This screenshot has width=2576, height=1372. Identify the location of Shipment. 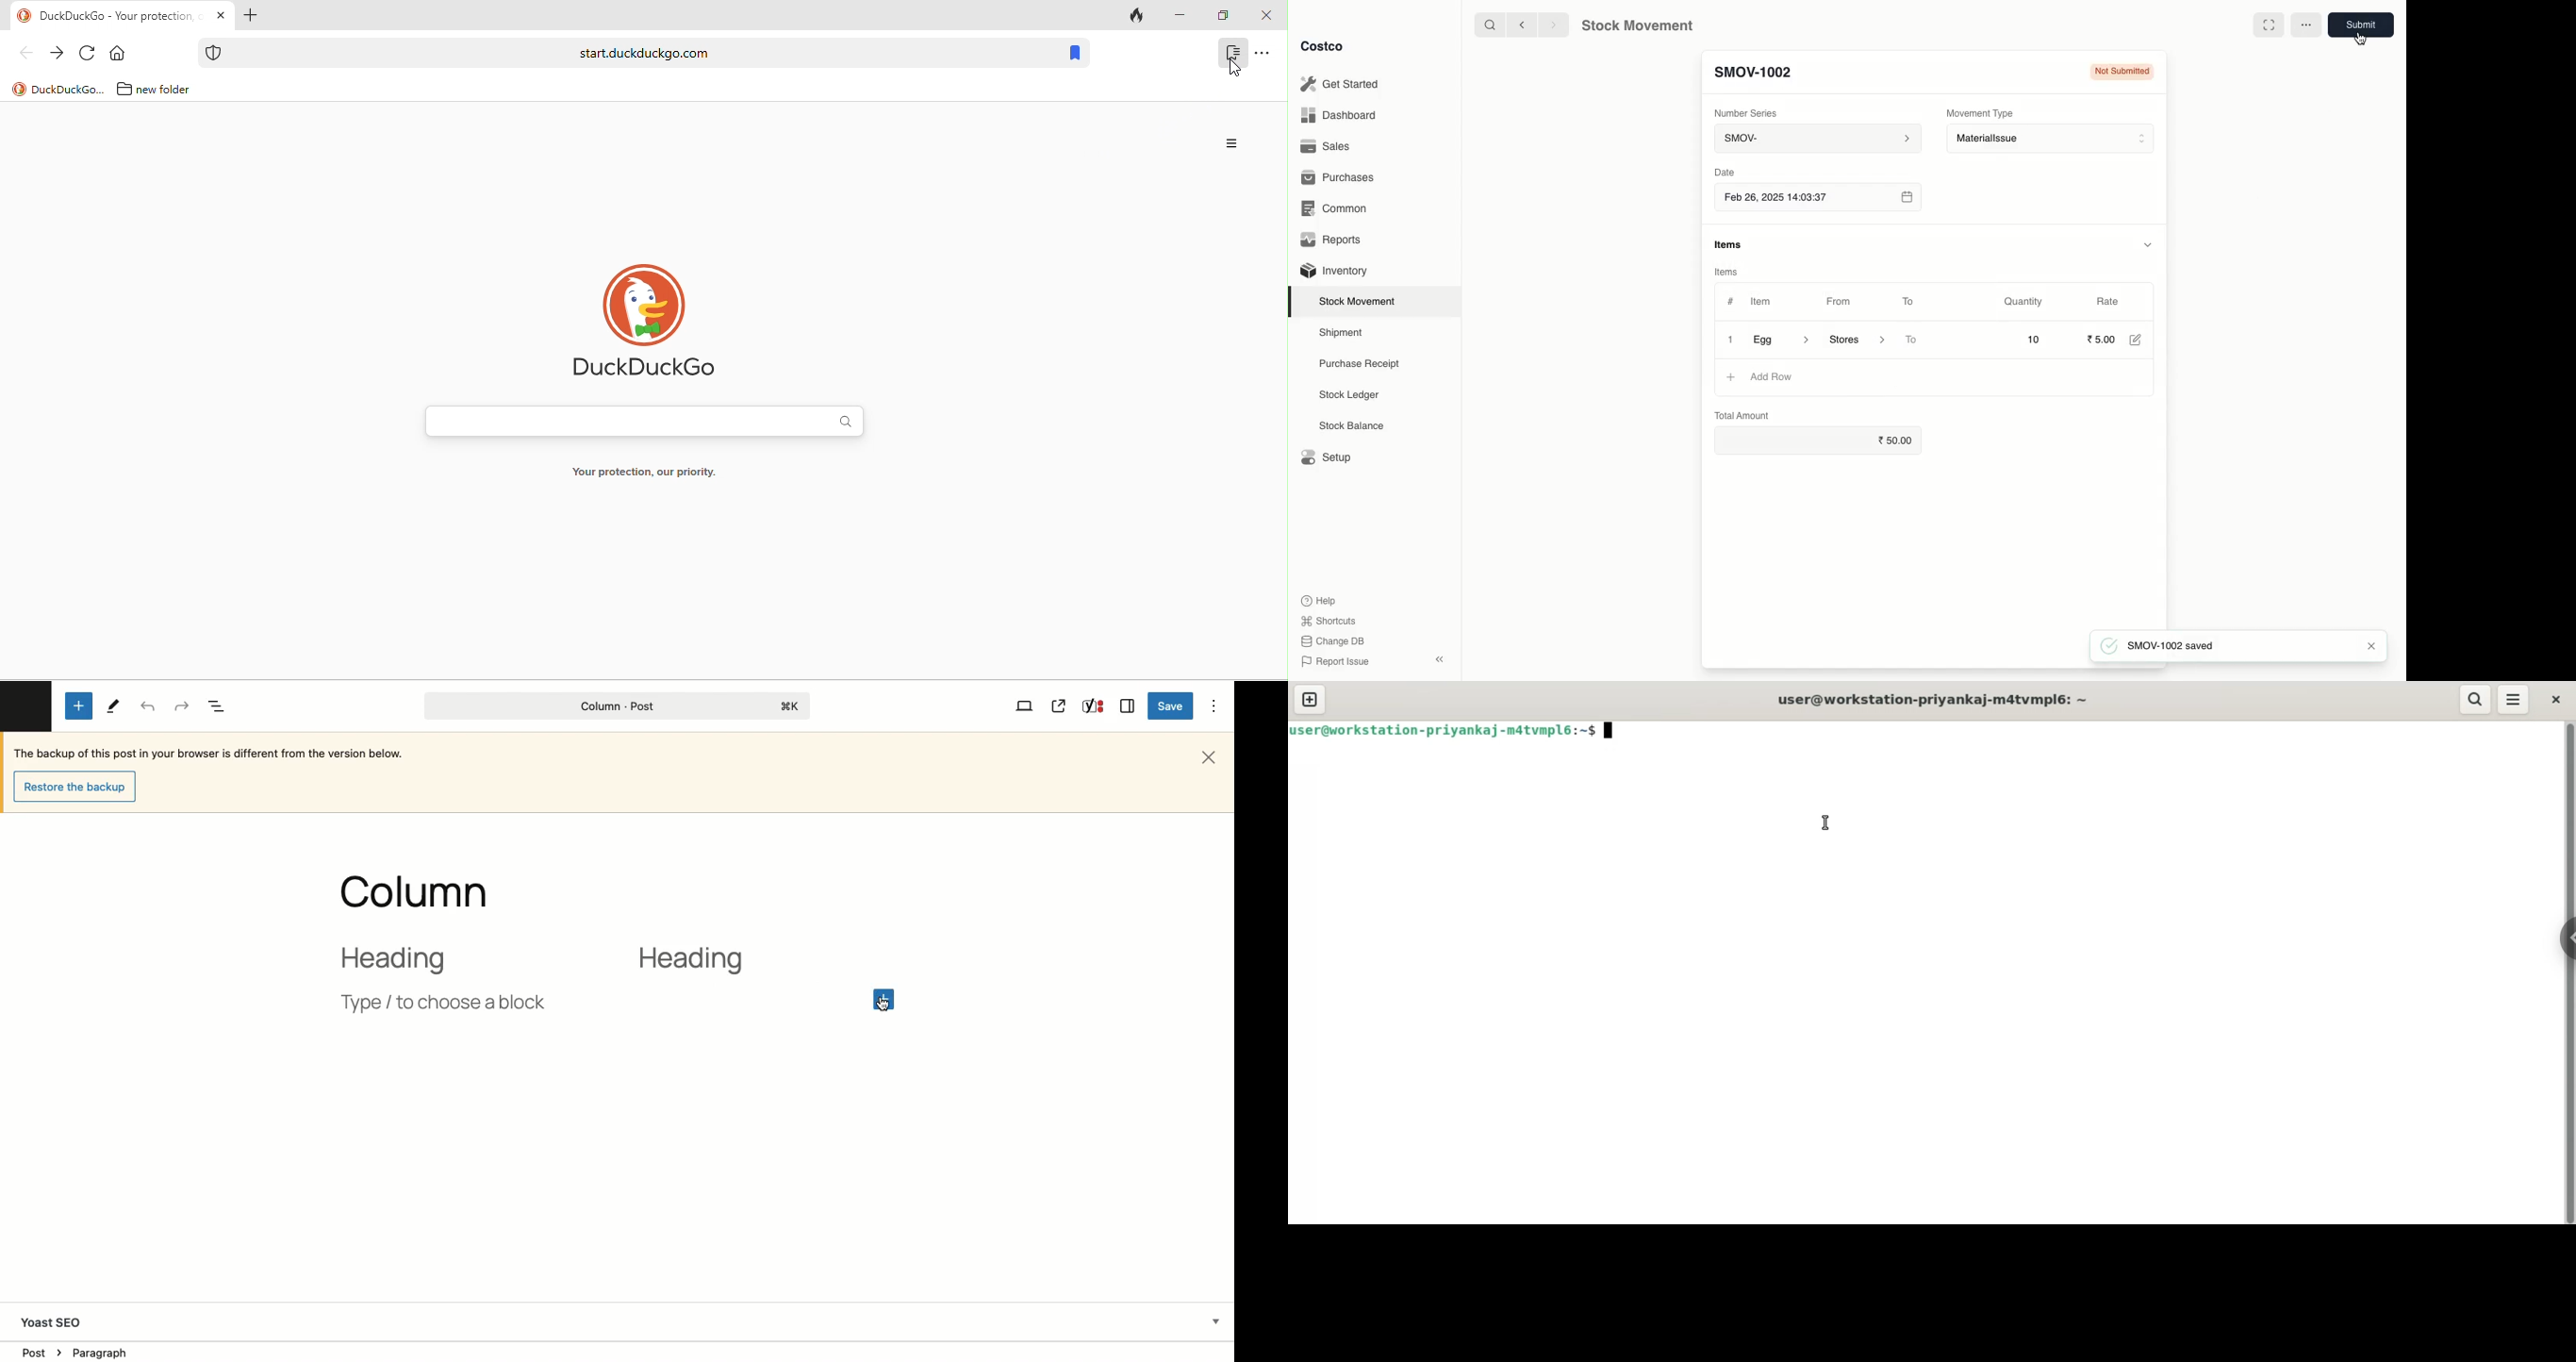
(1342, 334).